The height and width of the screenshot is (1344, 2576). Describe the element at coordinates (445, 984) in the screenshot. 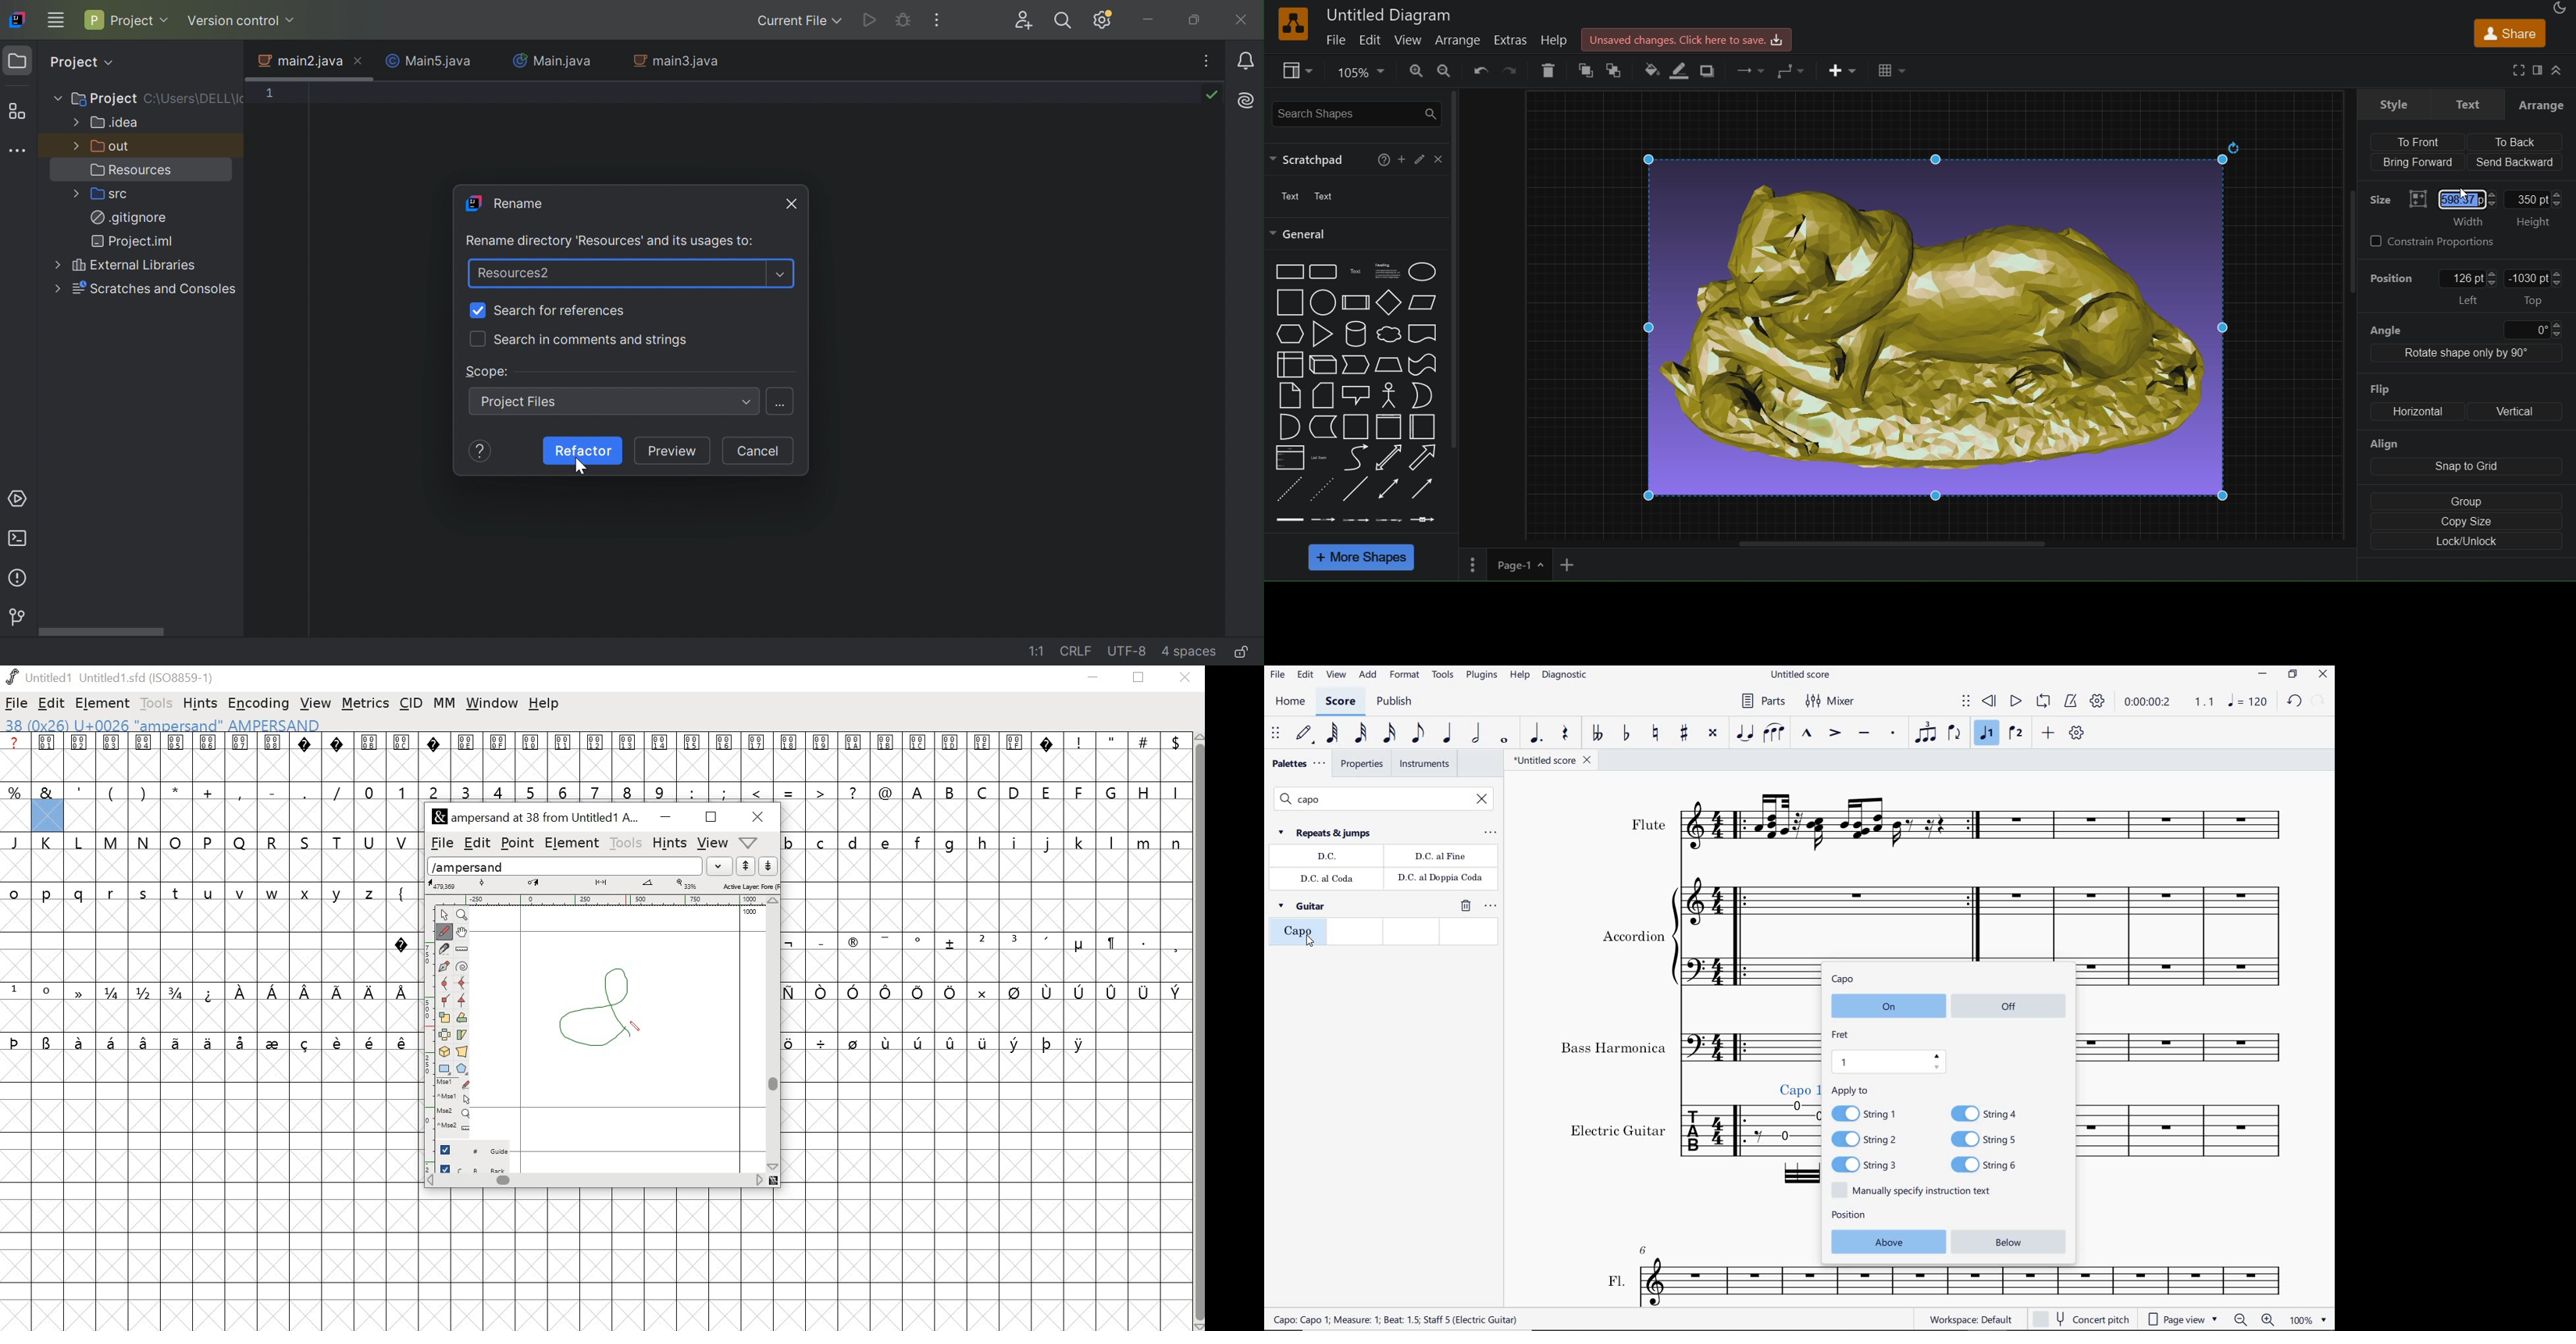

I see `add a curve point` at that location.